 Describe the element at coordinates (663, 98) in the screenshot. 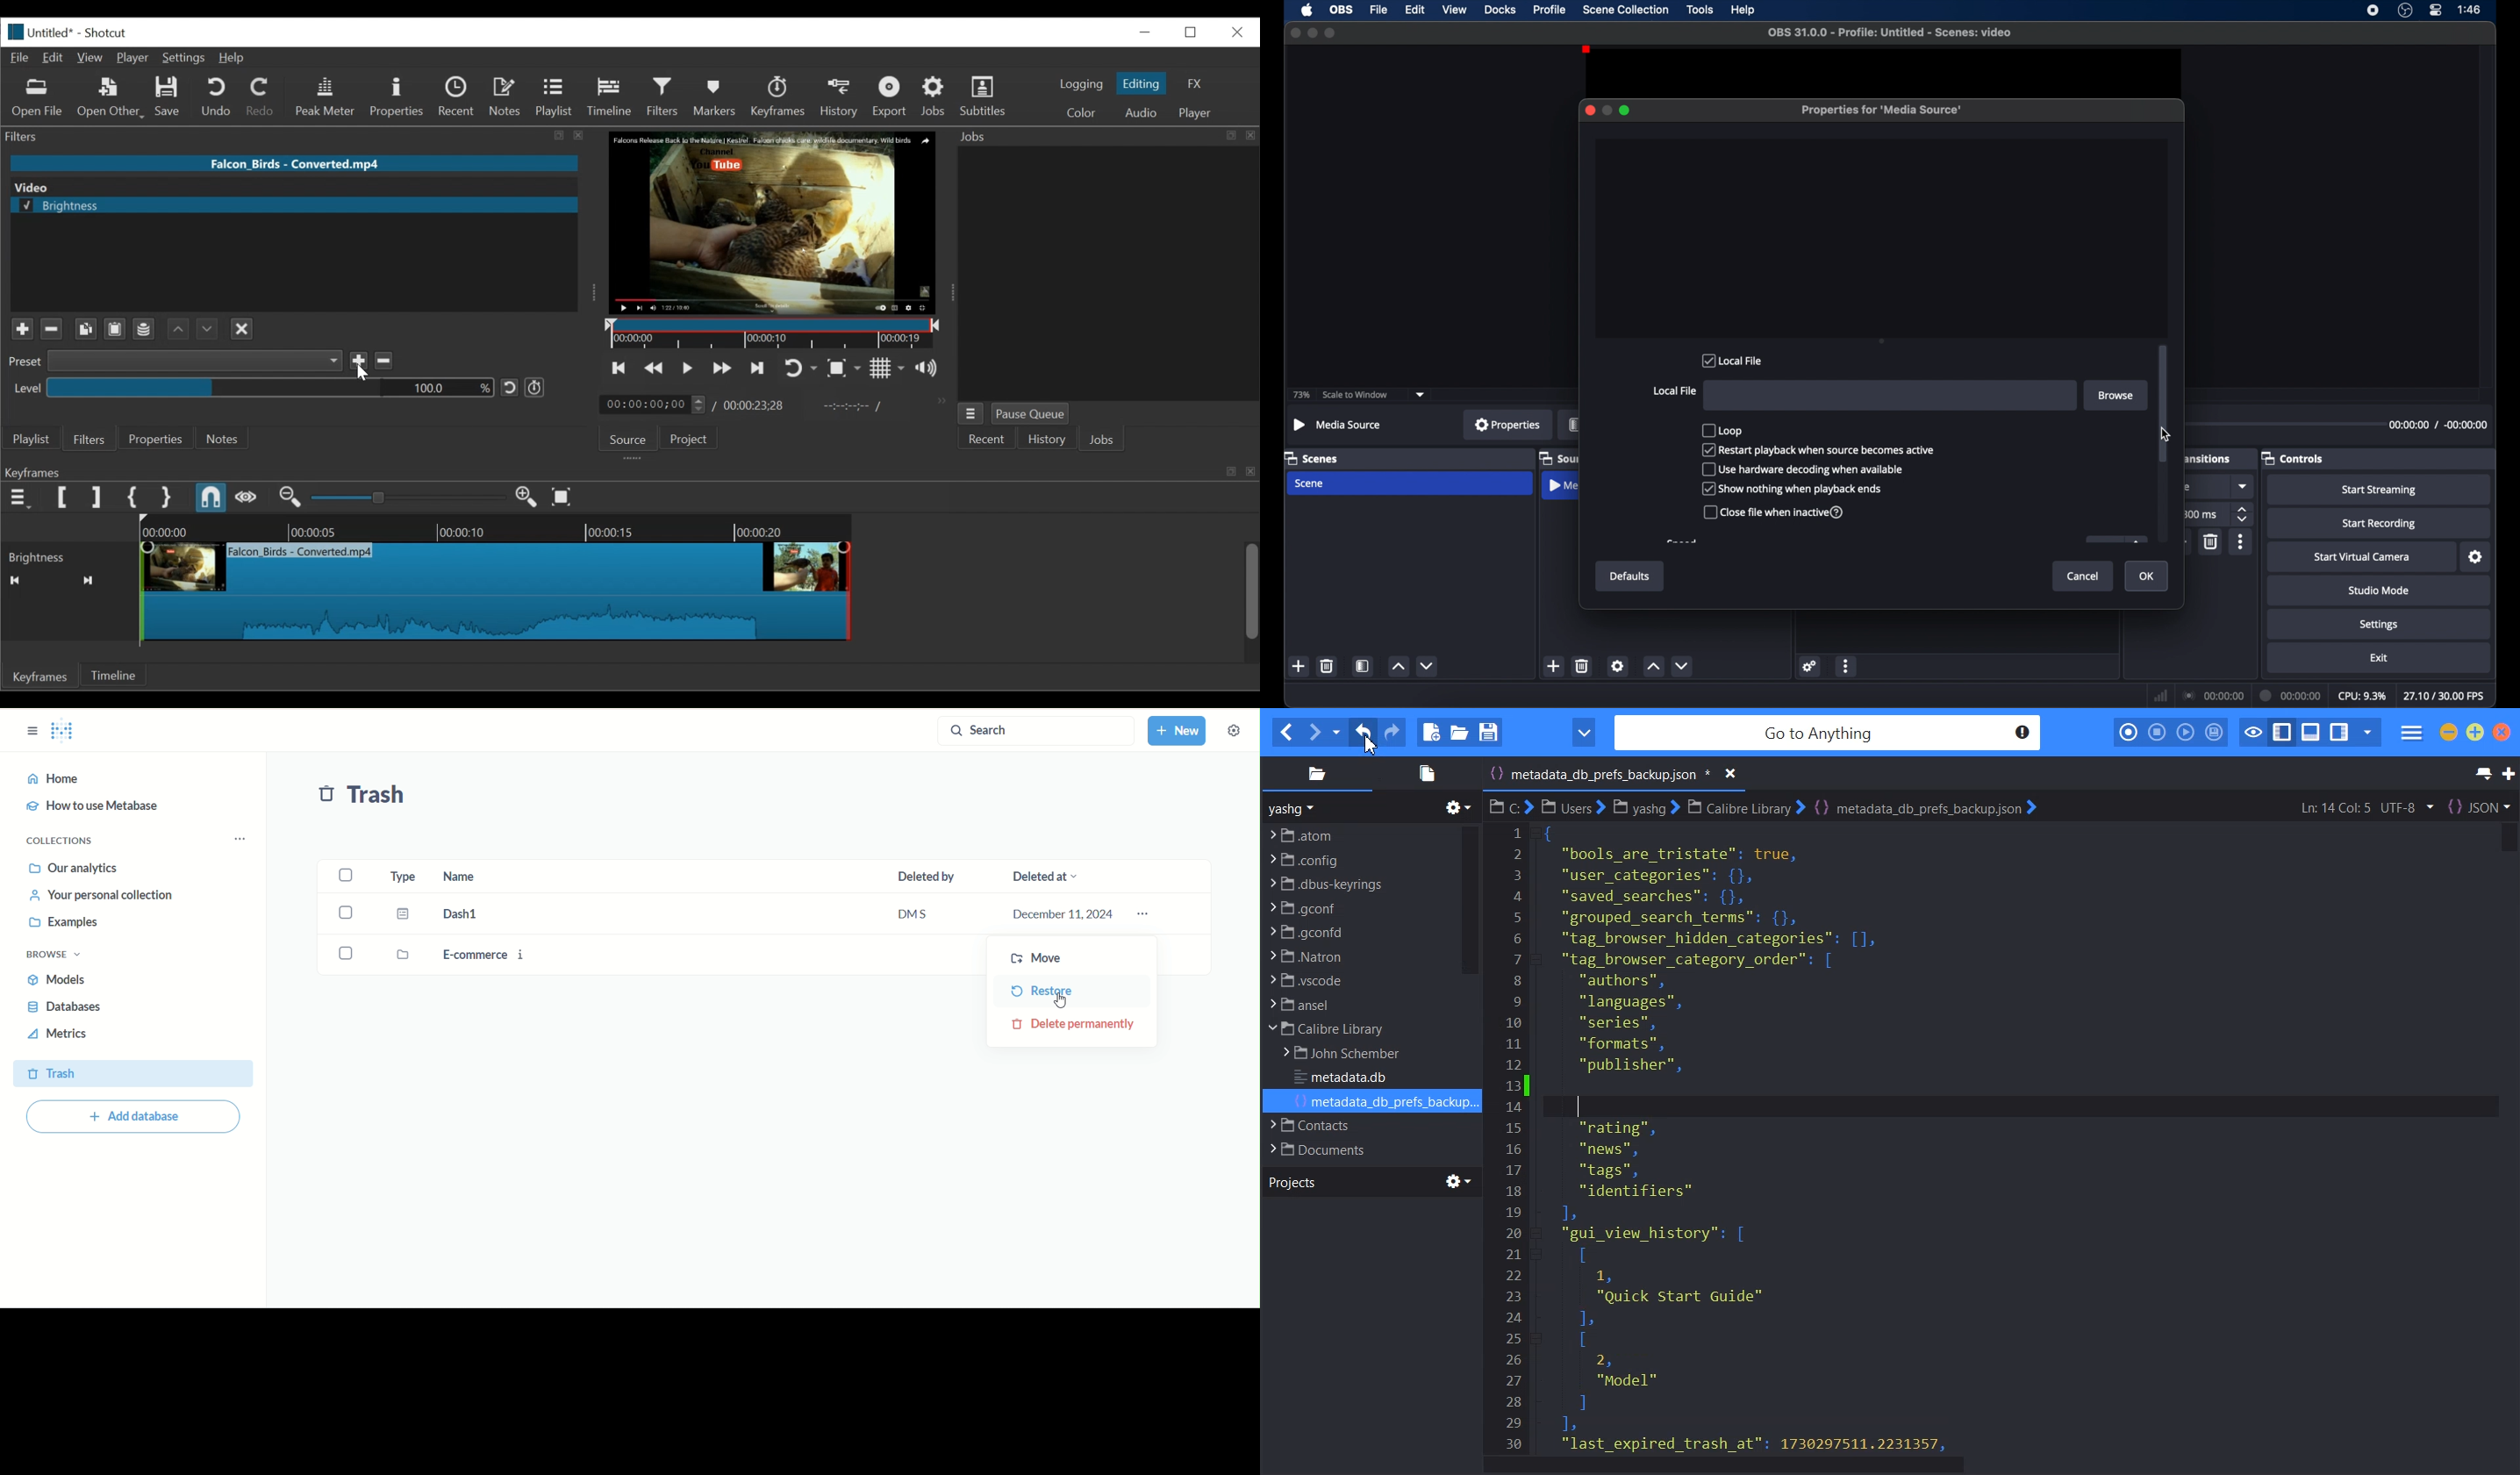

I see `Filters` at that location.